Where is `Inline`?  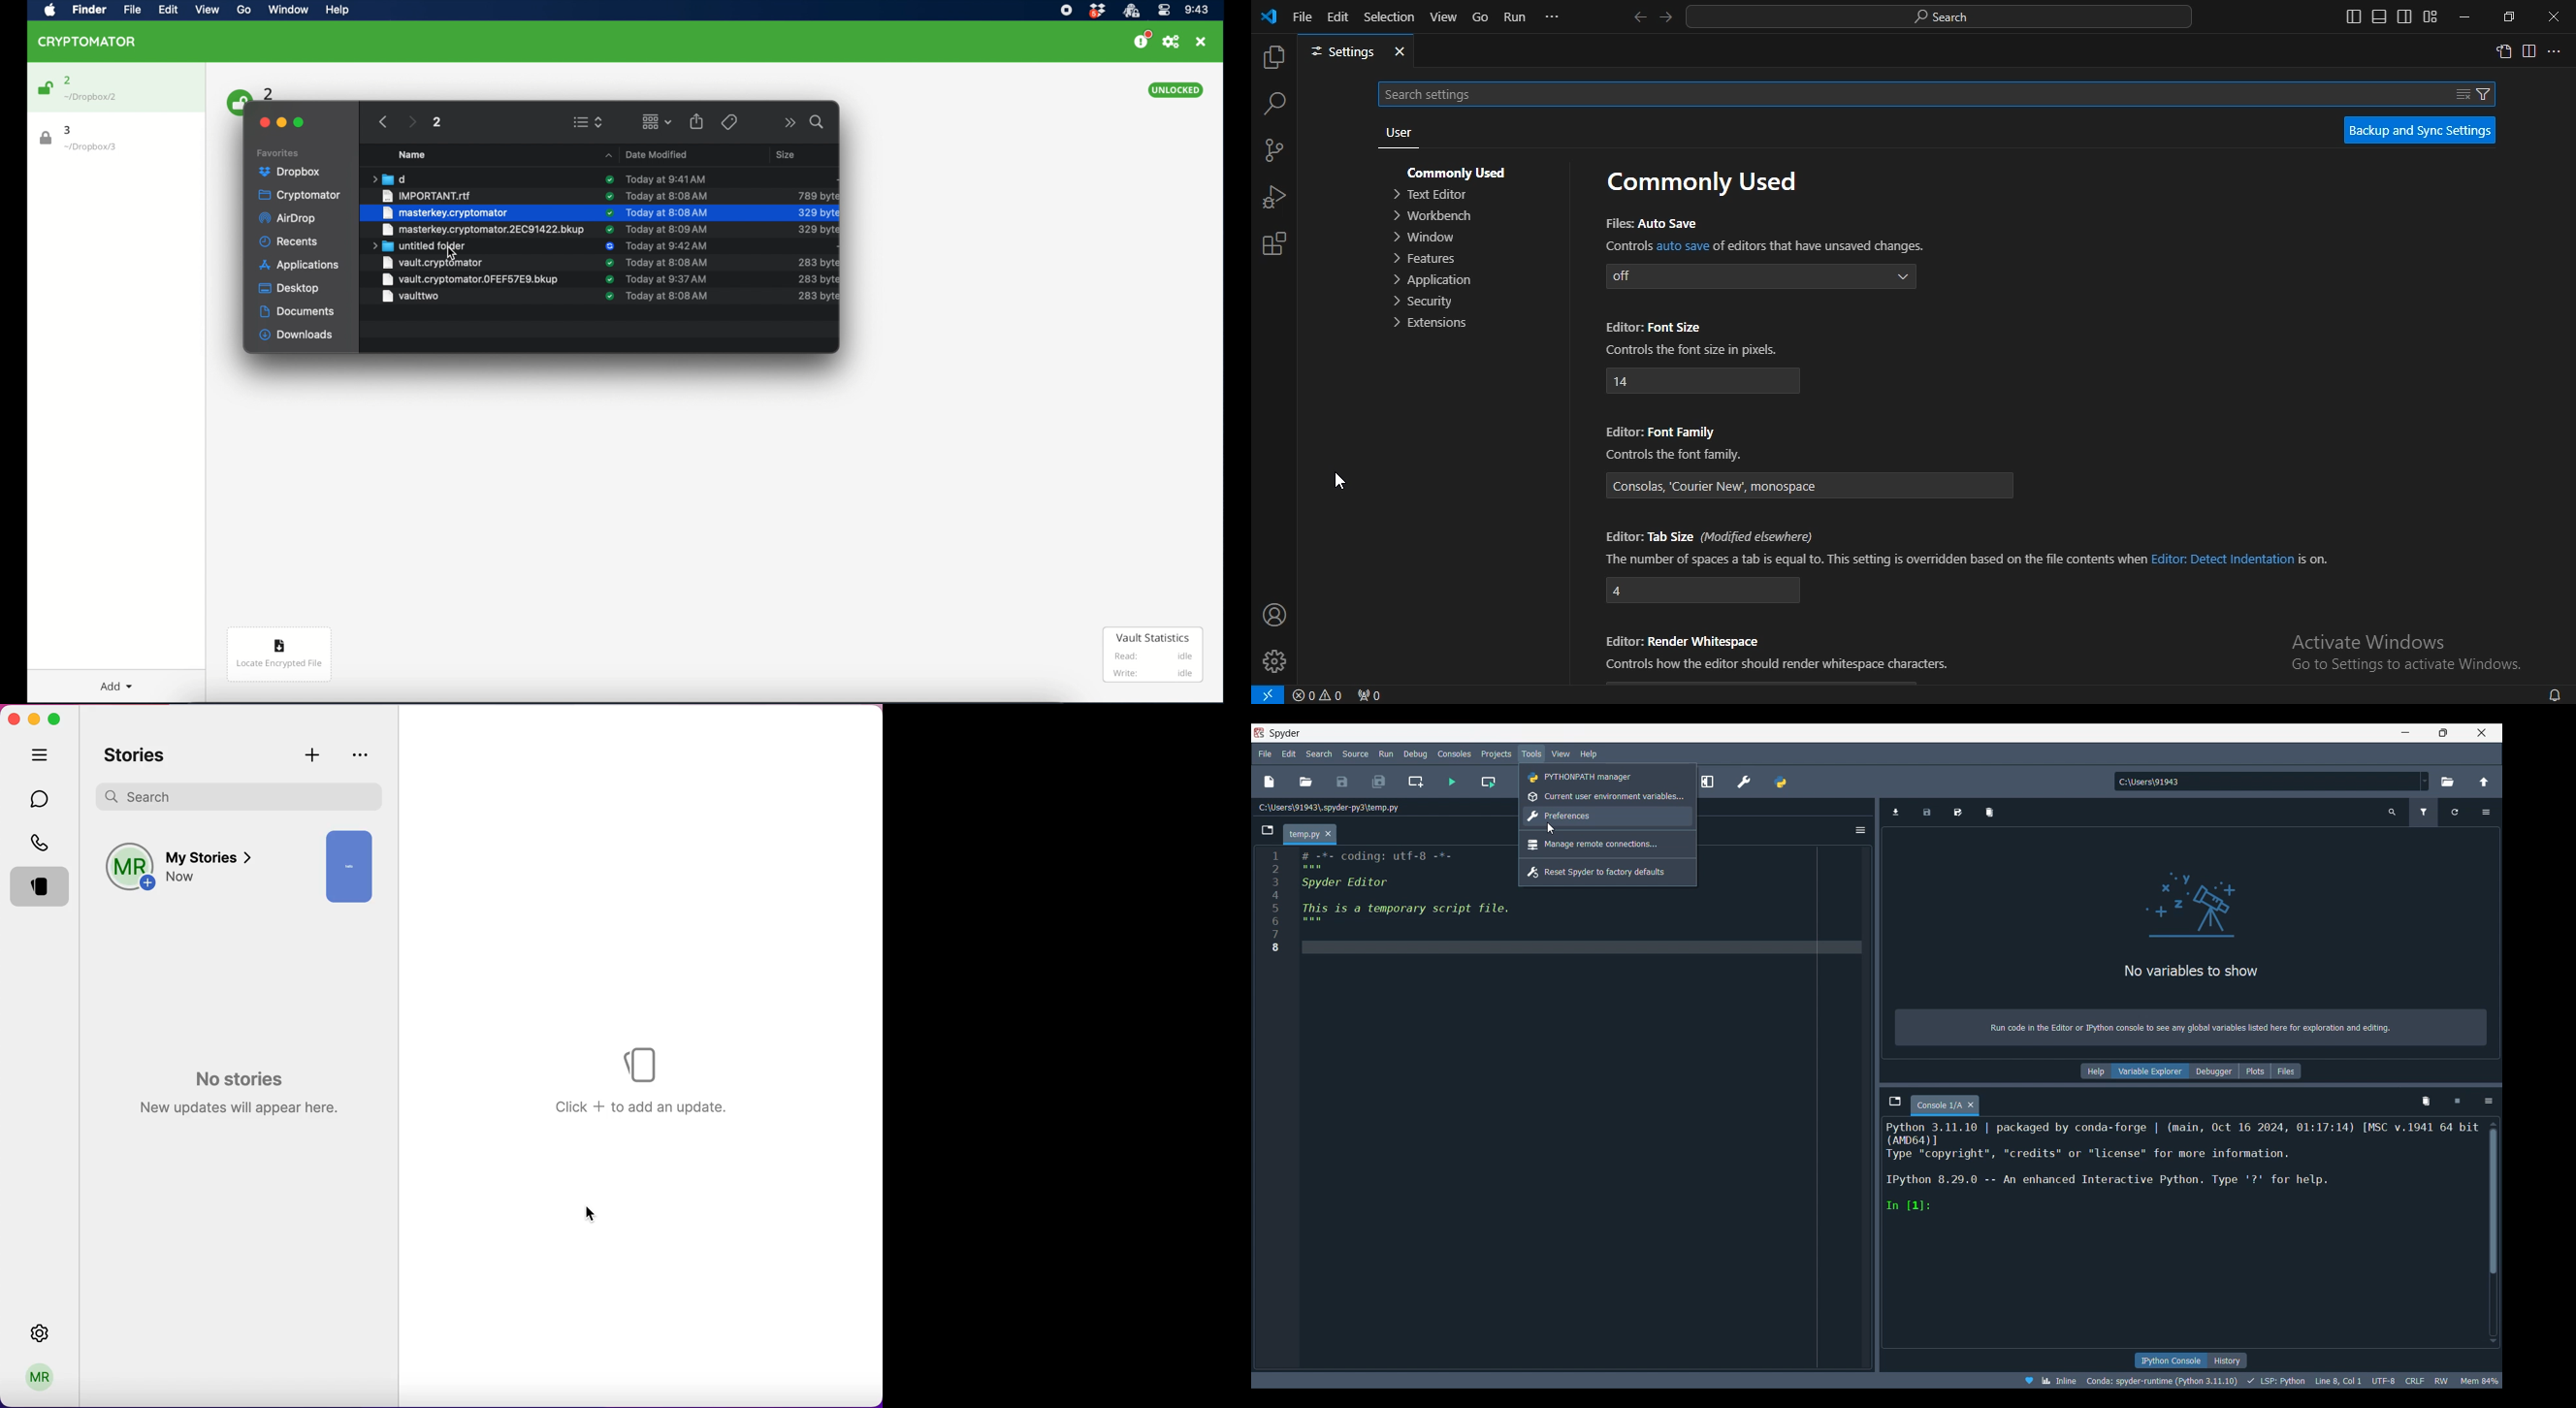
Inline is located at coordinates (2048, 1381).